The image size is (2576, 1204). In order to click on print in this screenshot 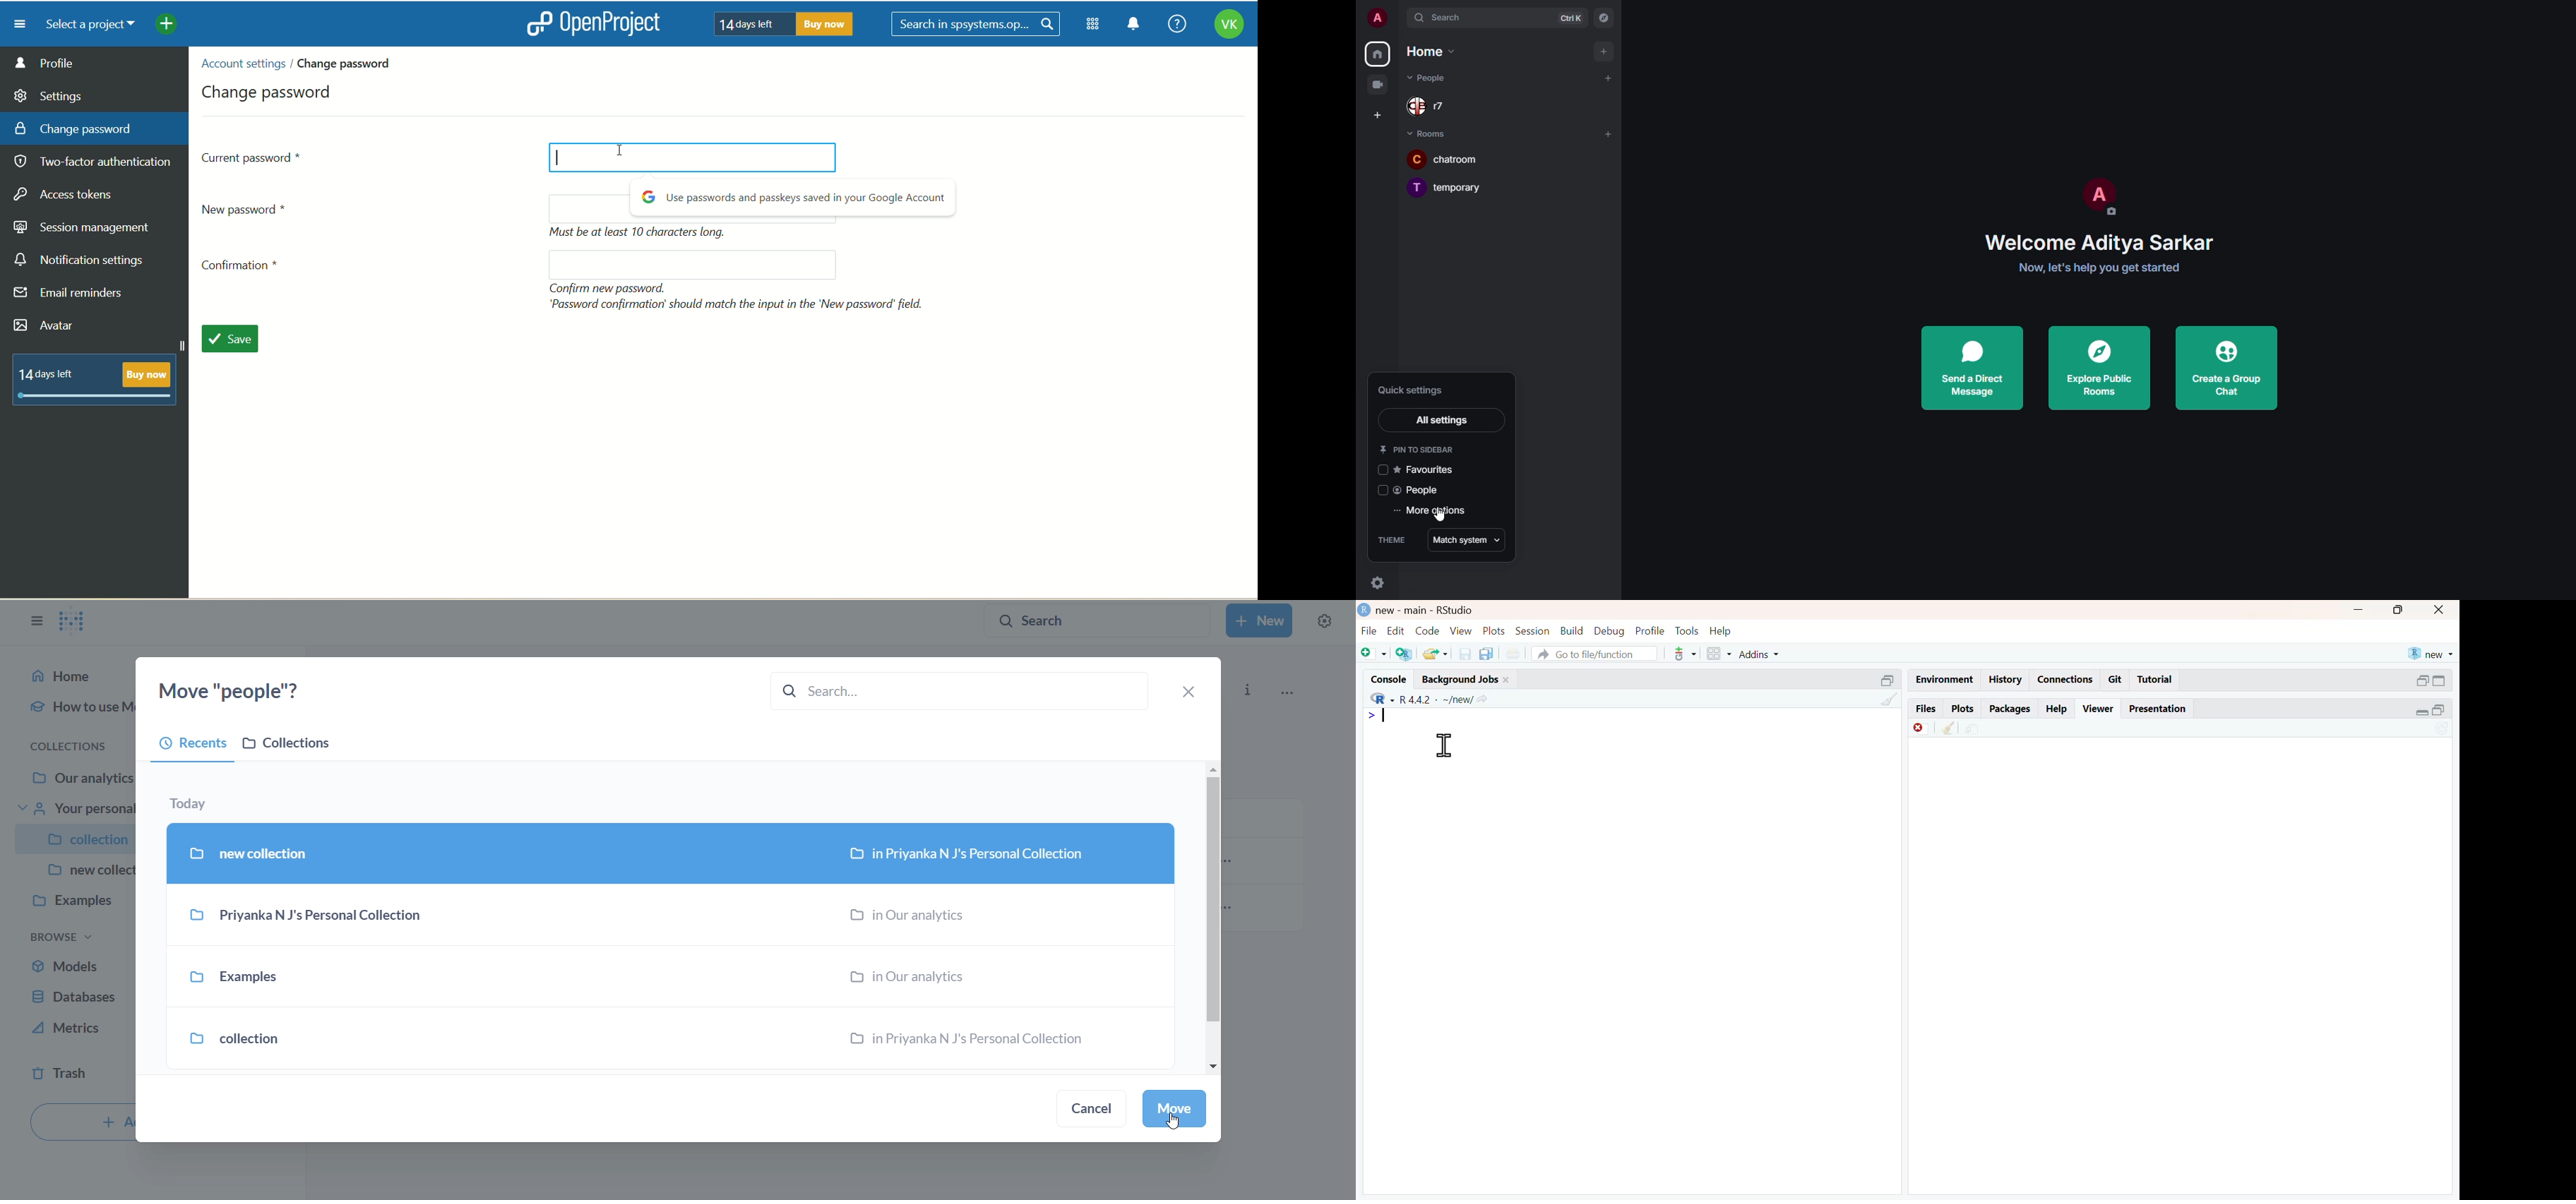, I will do `click(1514, 652)`.